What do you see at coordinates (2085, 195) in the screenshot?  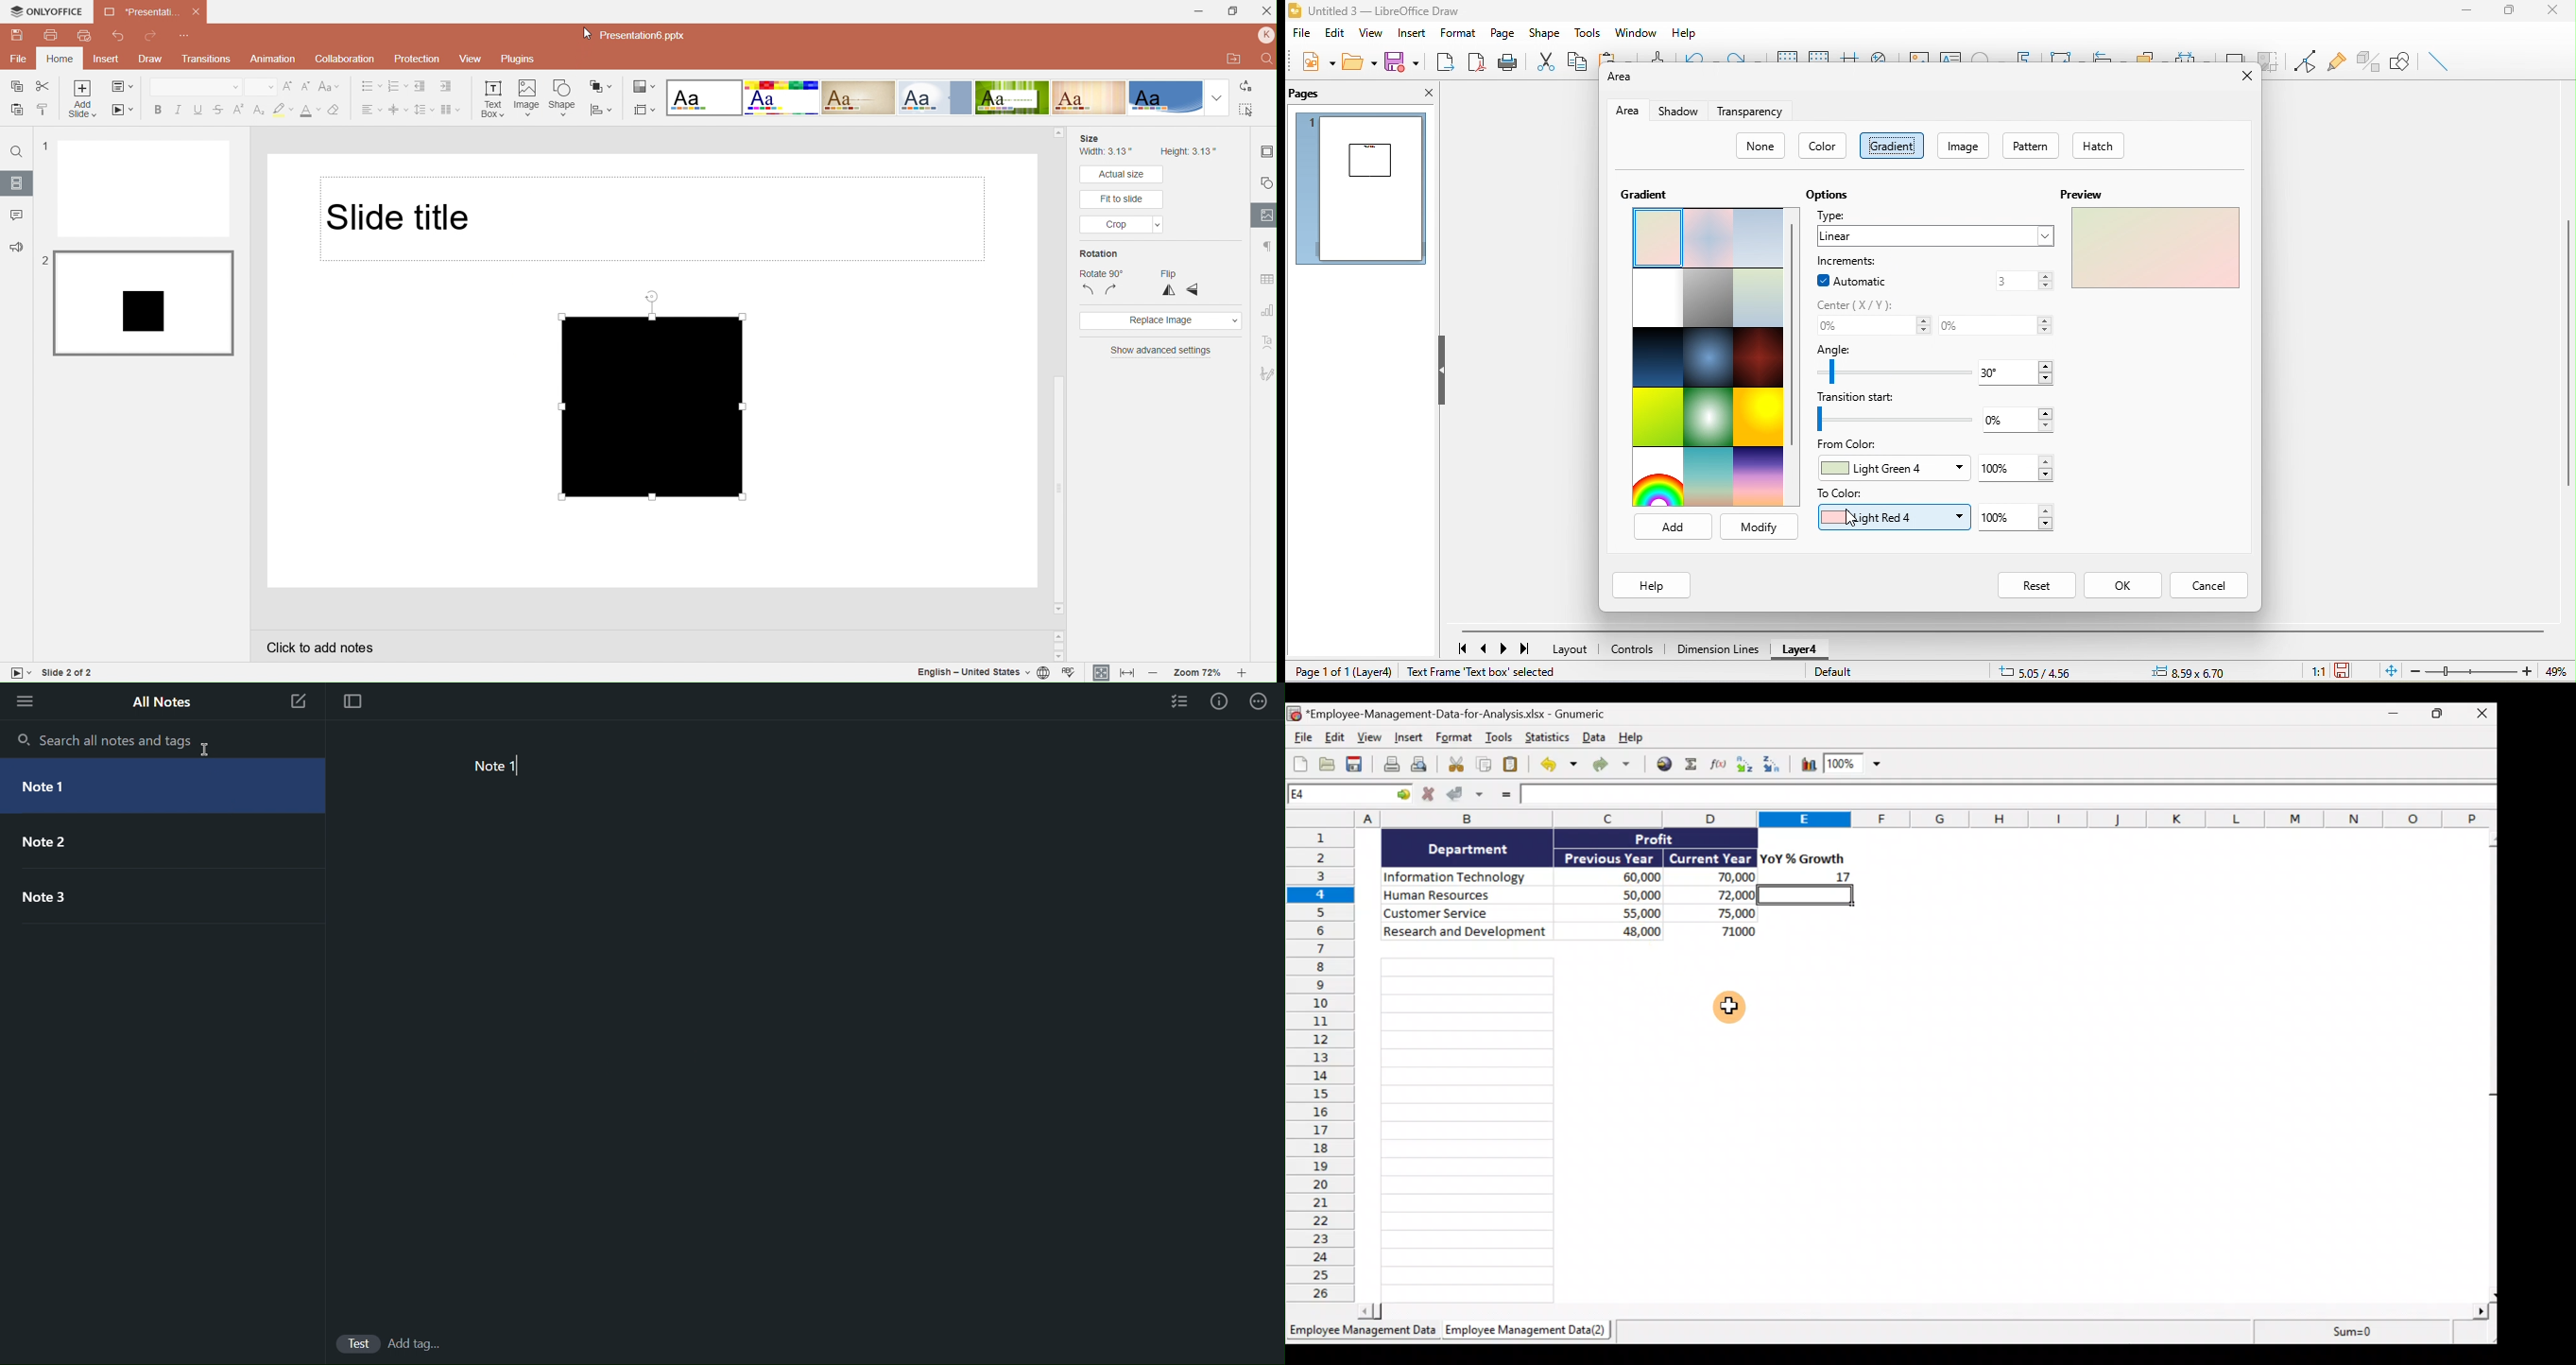 I see `preview` at bounding box center [2085, 195].